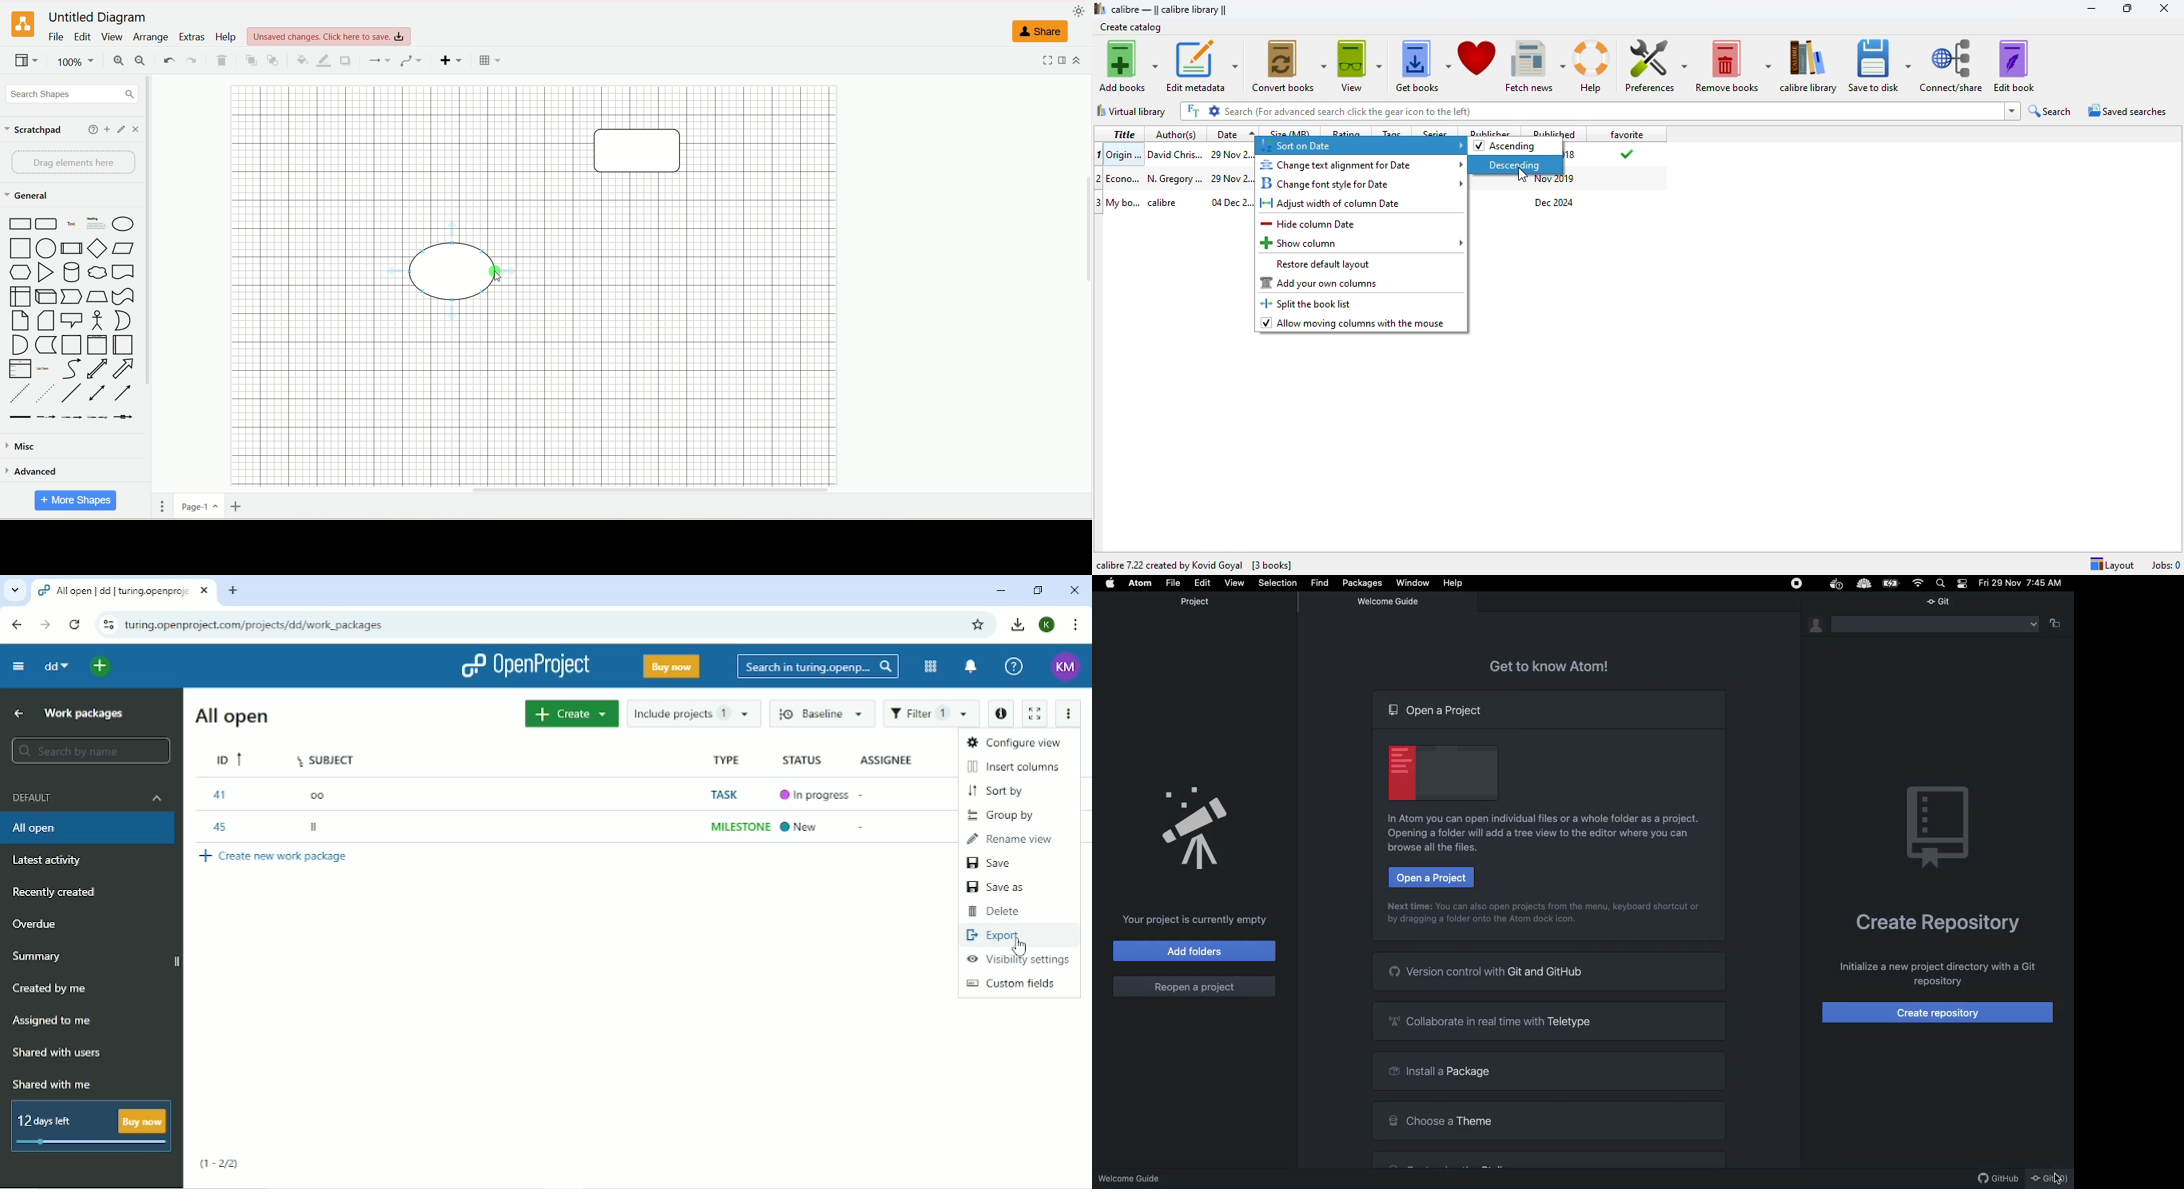 The height and width of the screenshot is (1204, 2184). What do you see at coordinates (167, 60) in the screenshot?
I see `undo` at bounding box center [167, 60].